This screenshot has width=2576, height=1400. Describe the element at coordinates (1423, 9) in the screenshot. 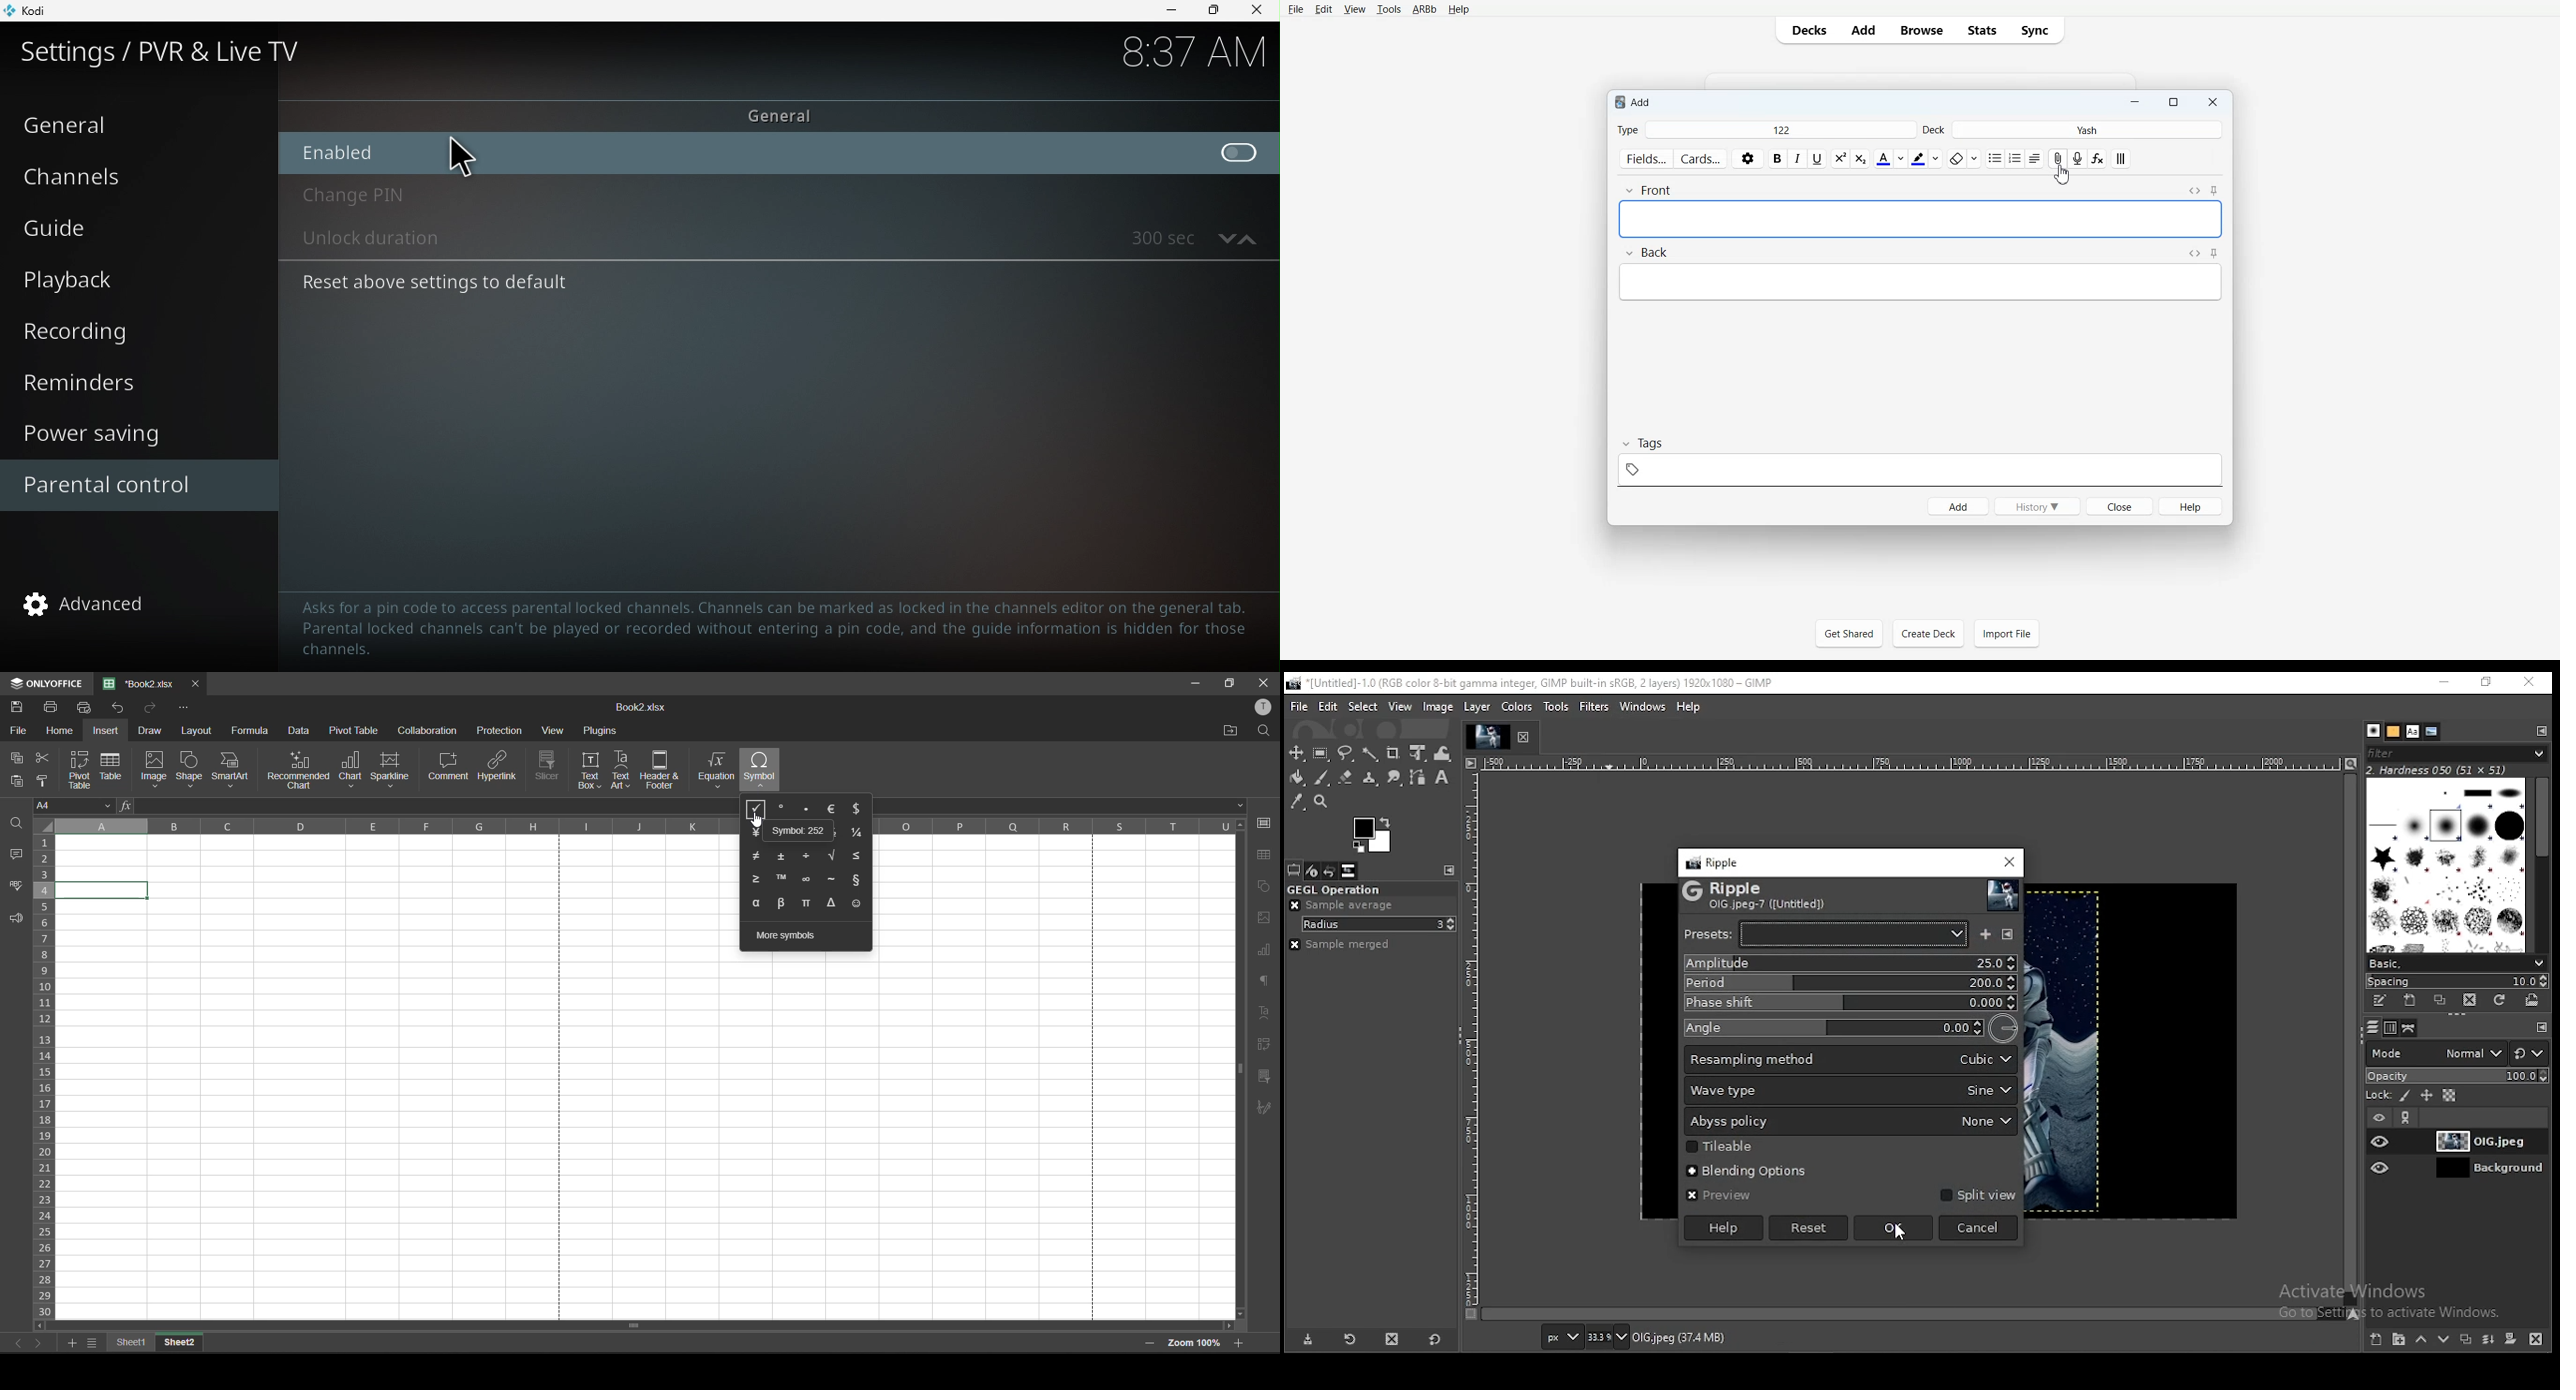

I see `ARBb` at that location.